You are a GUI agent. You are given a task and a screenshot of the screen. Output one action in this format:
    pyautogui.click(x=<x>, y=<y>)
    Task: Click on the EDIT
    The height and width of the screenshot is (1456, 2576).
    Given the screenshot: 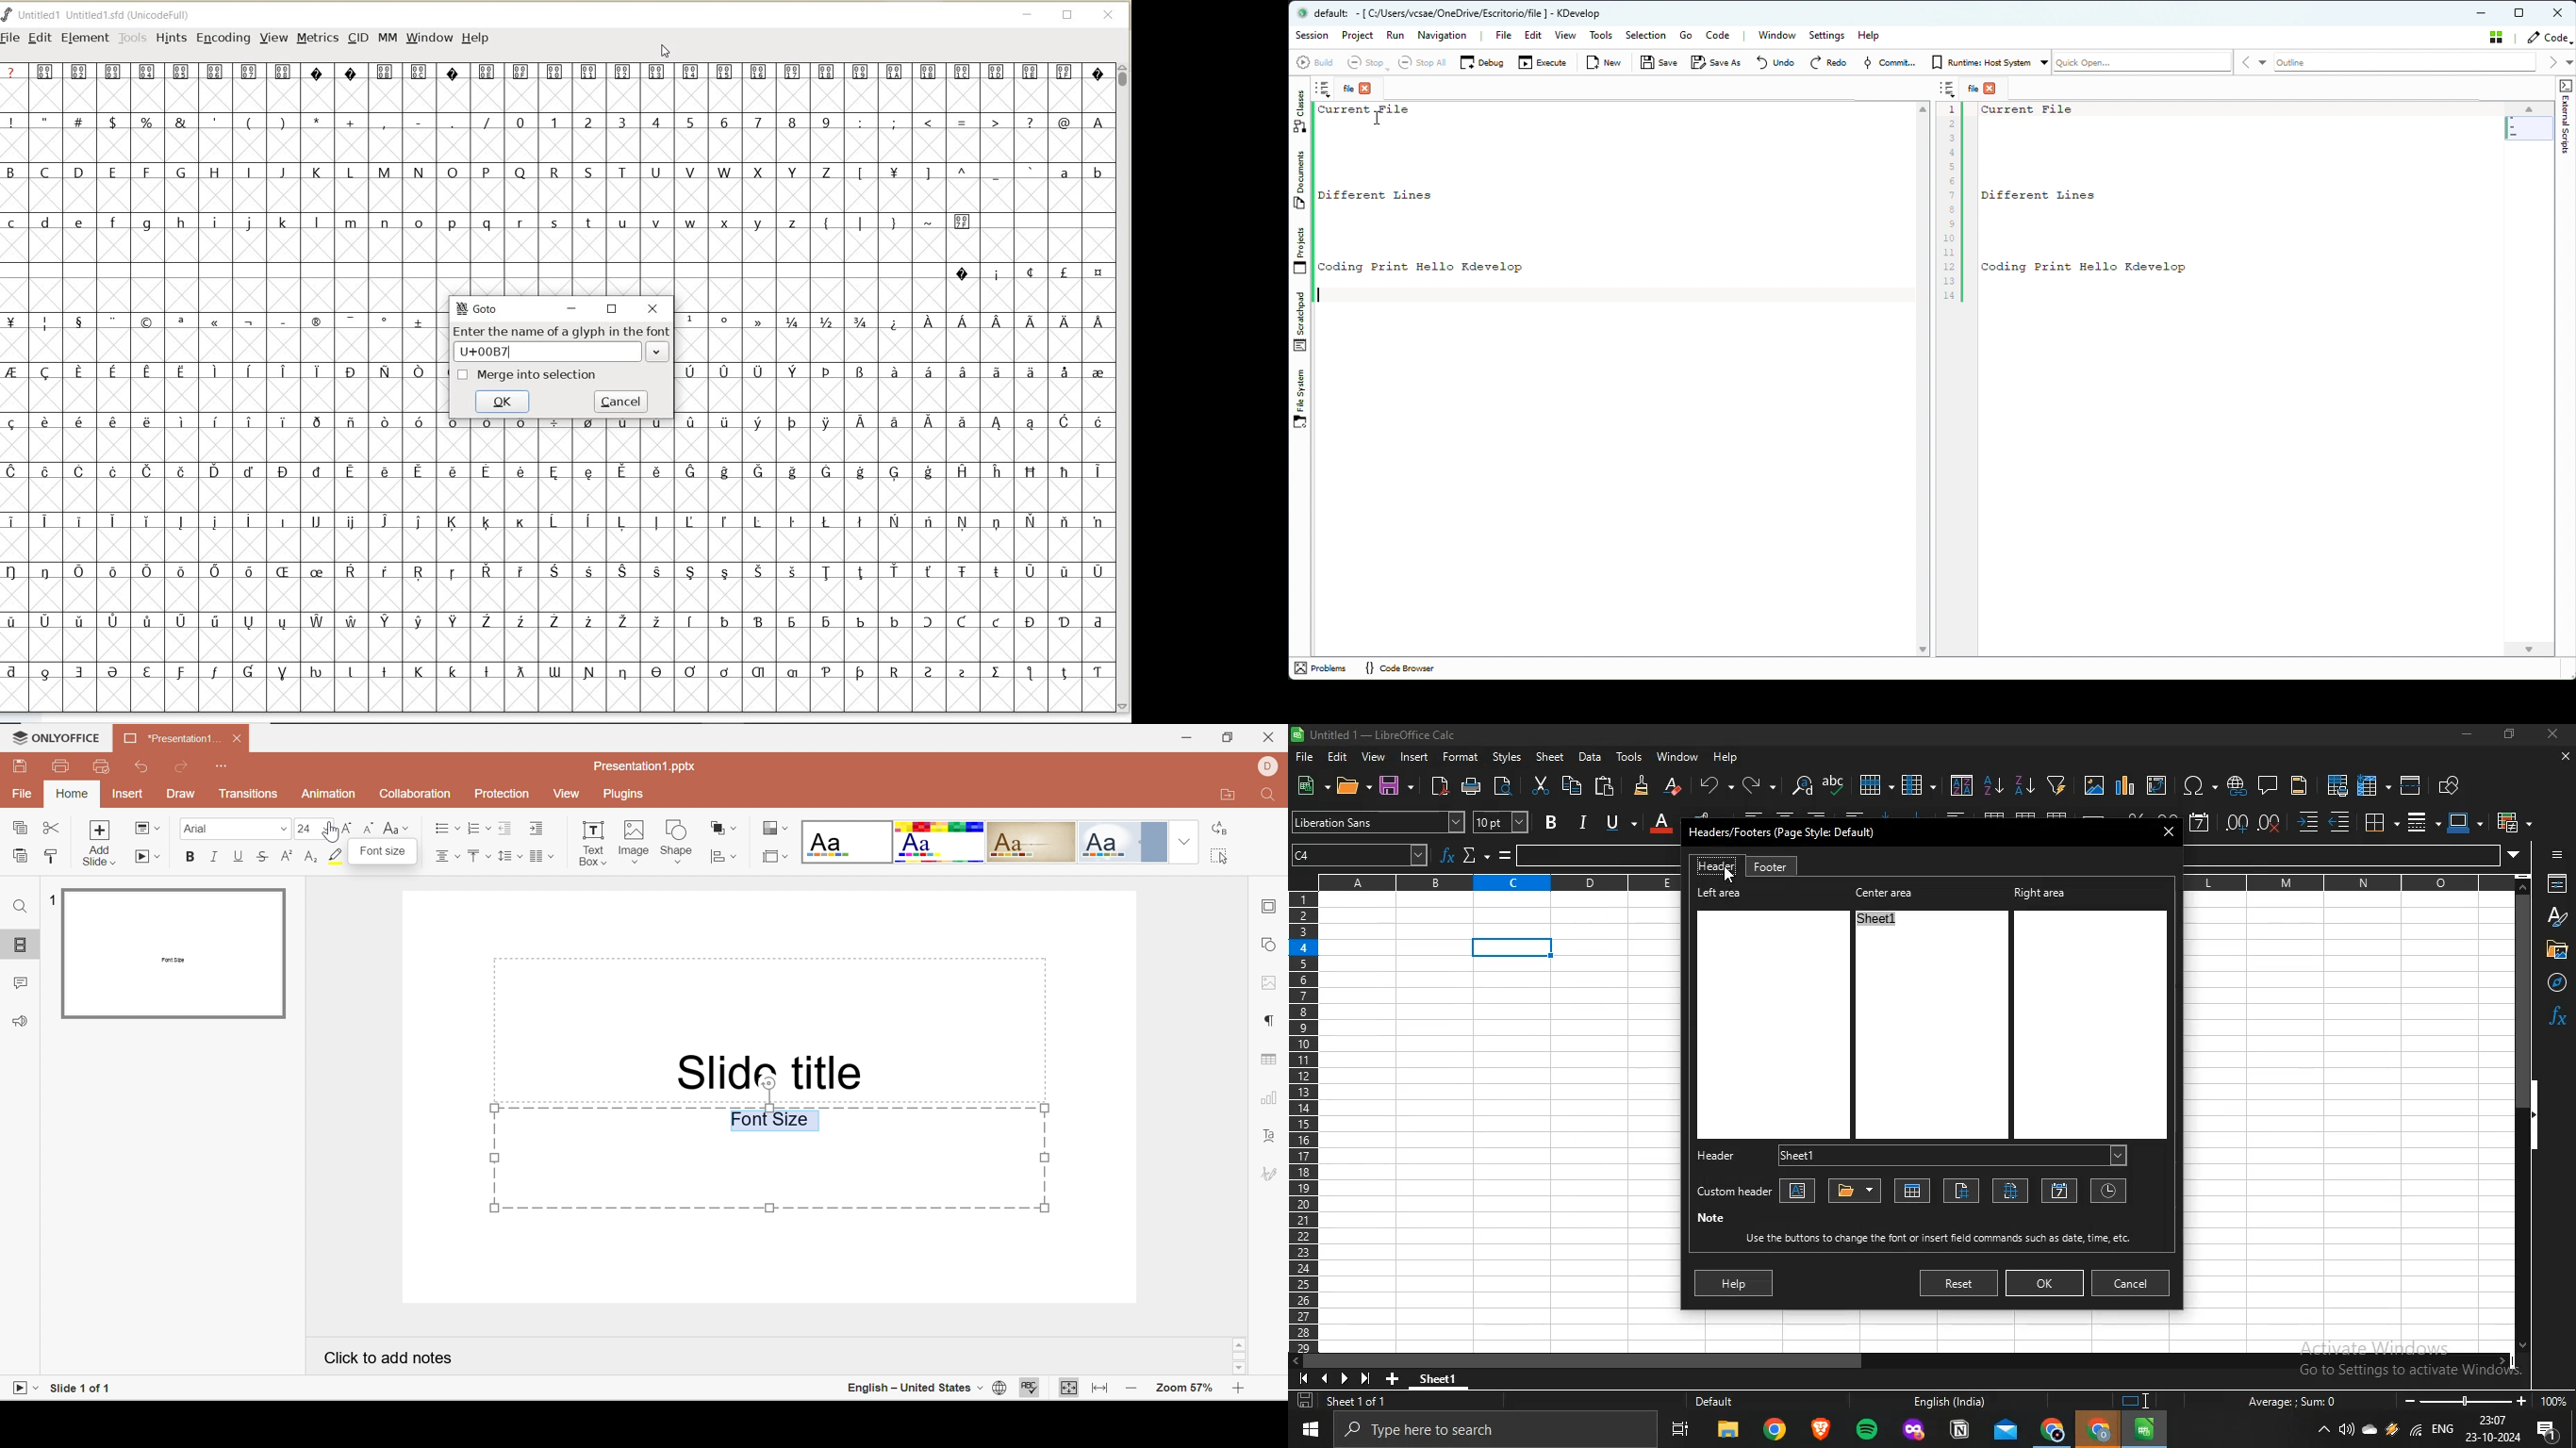 What is the action you would take?
    pyautogui.click(x=40, y=39)
    